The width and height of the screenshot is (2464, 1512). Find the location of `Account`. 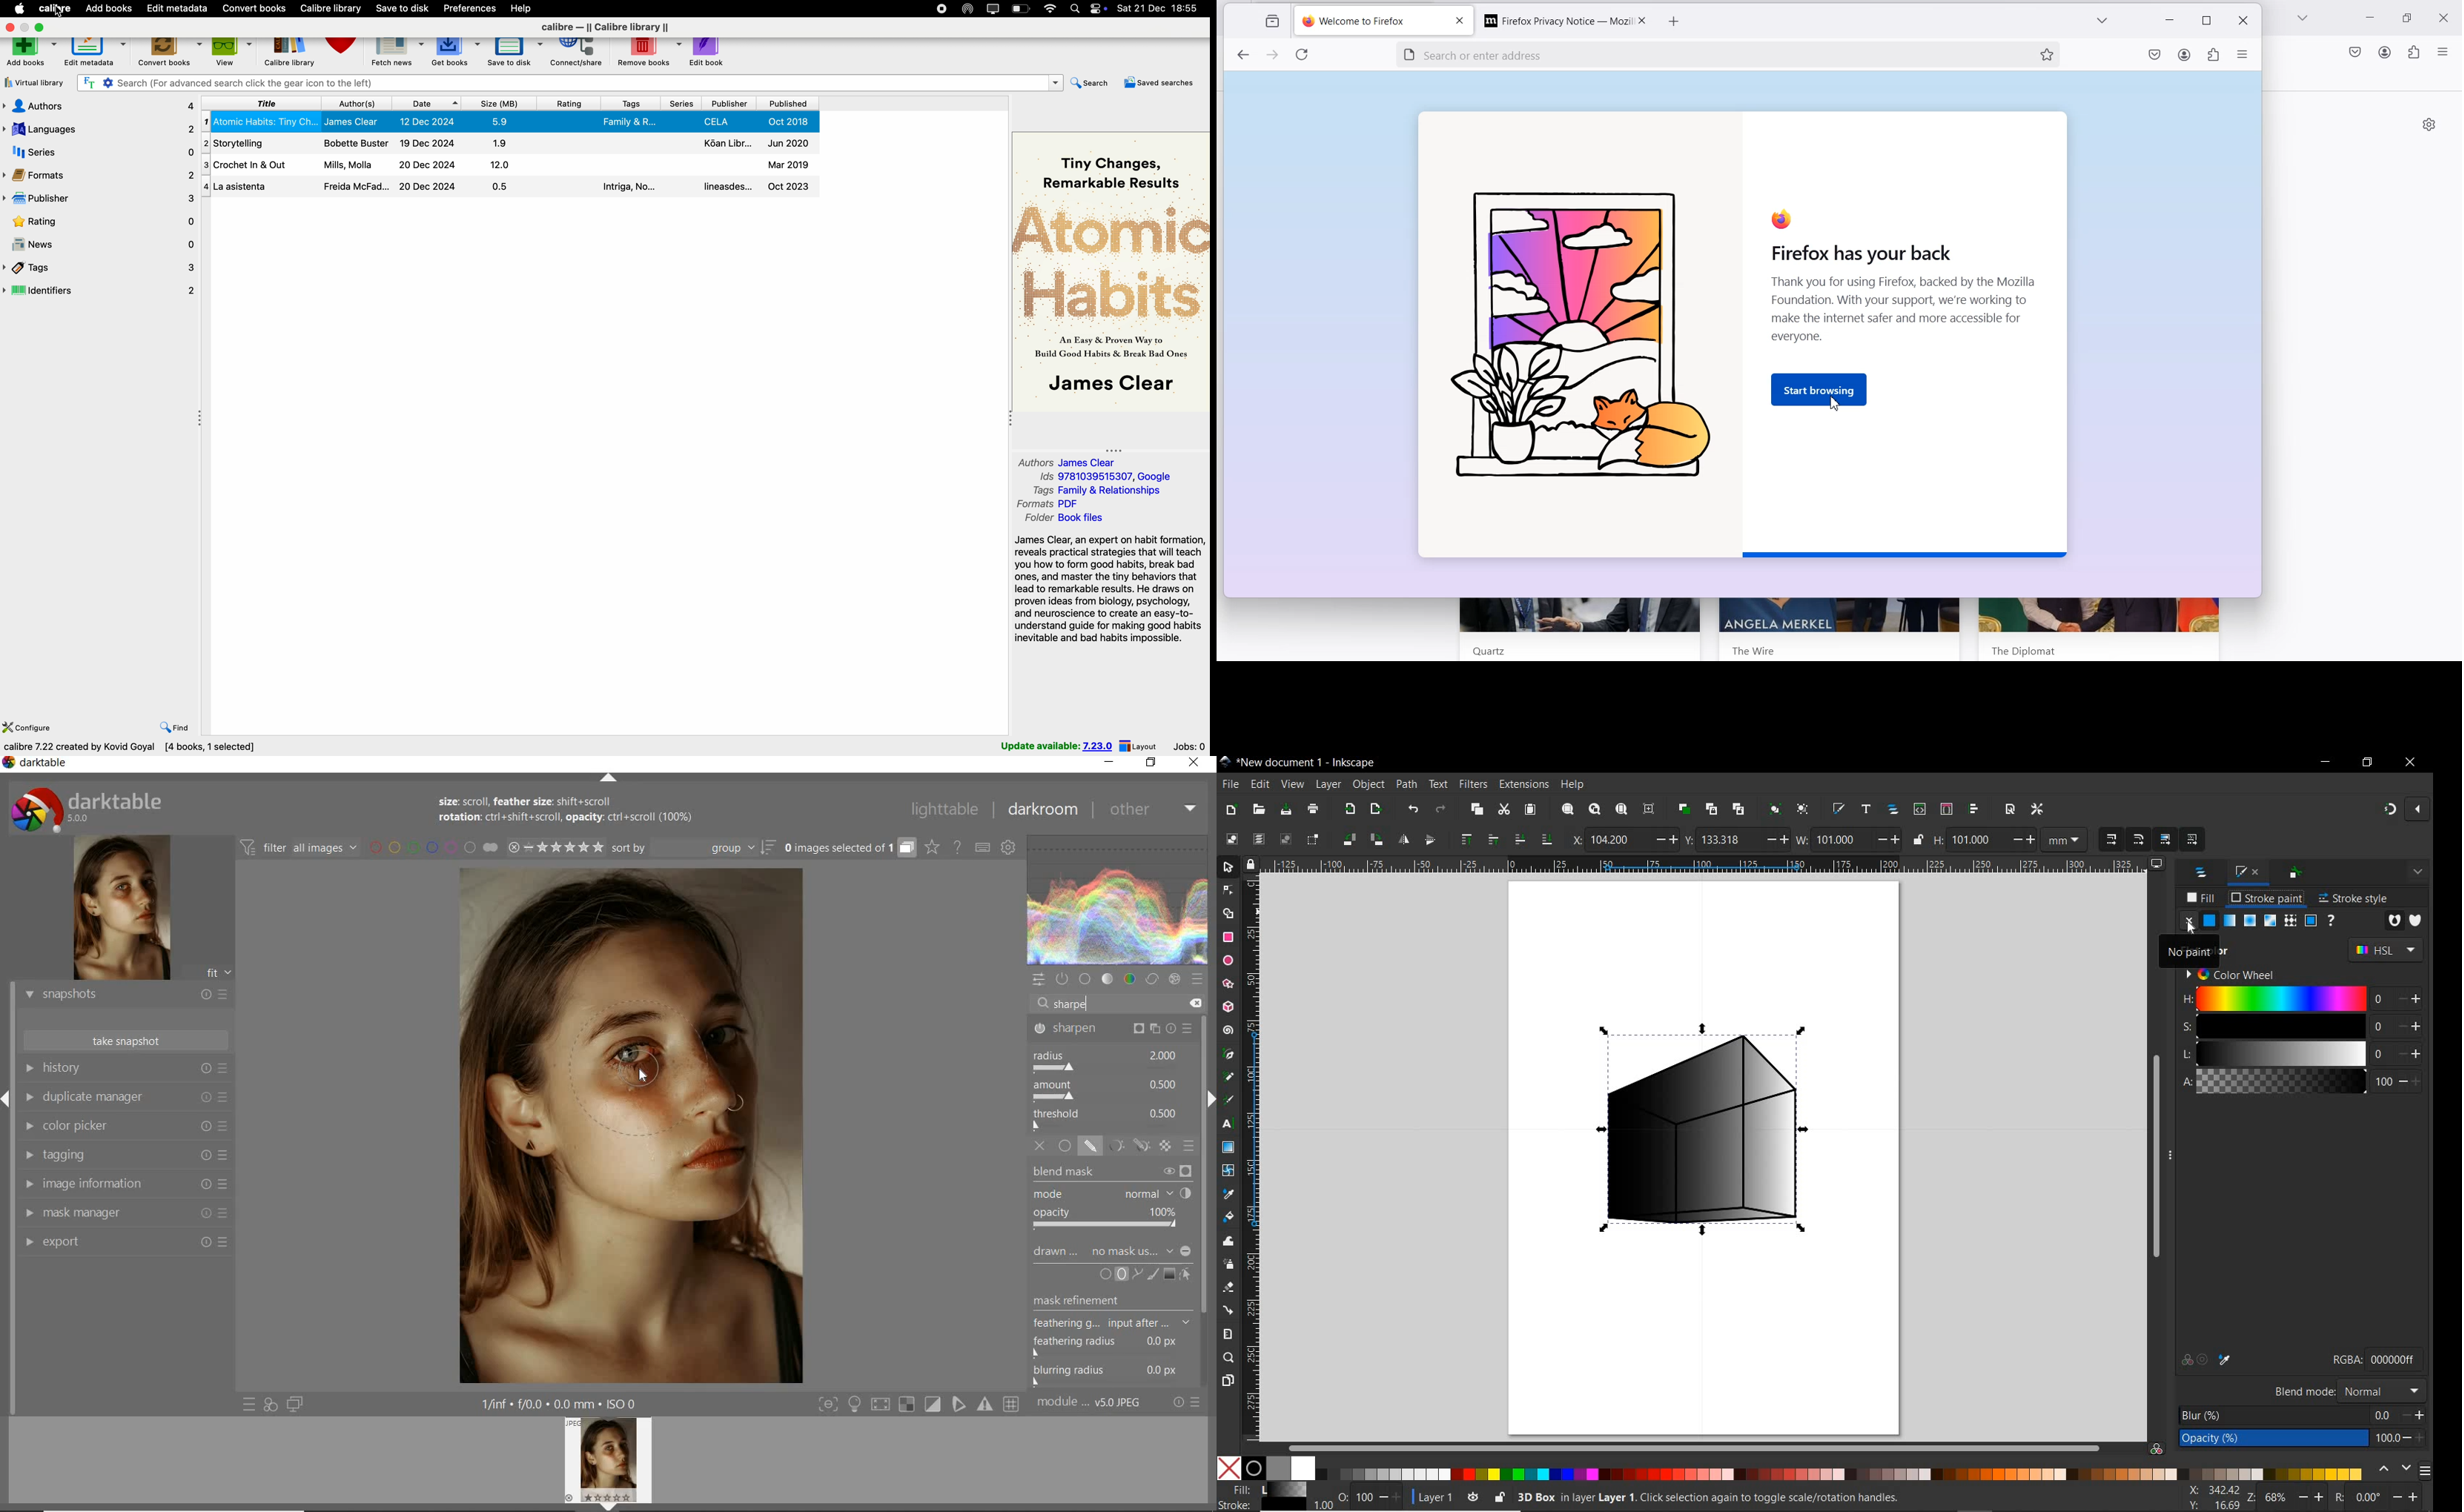

Account is located at coordinates (2385, 52).